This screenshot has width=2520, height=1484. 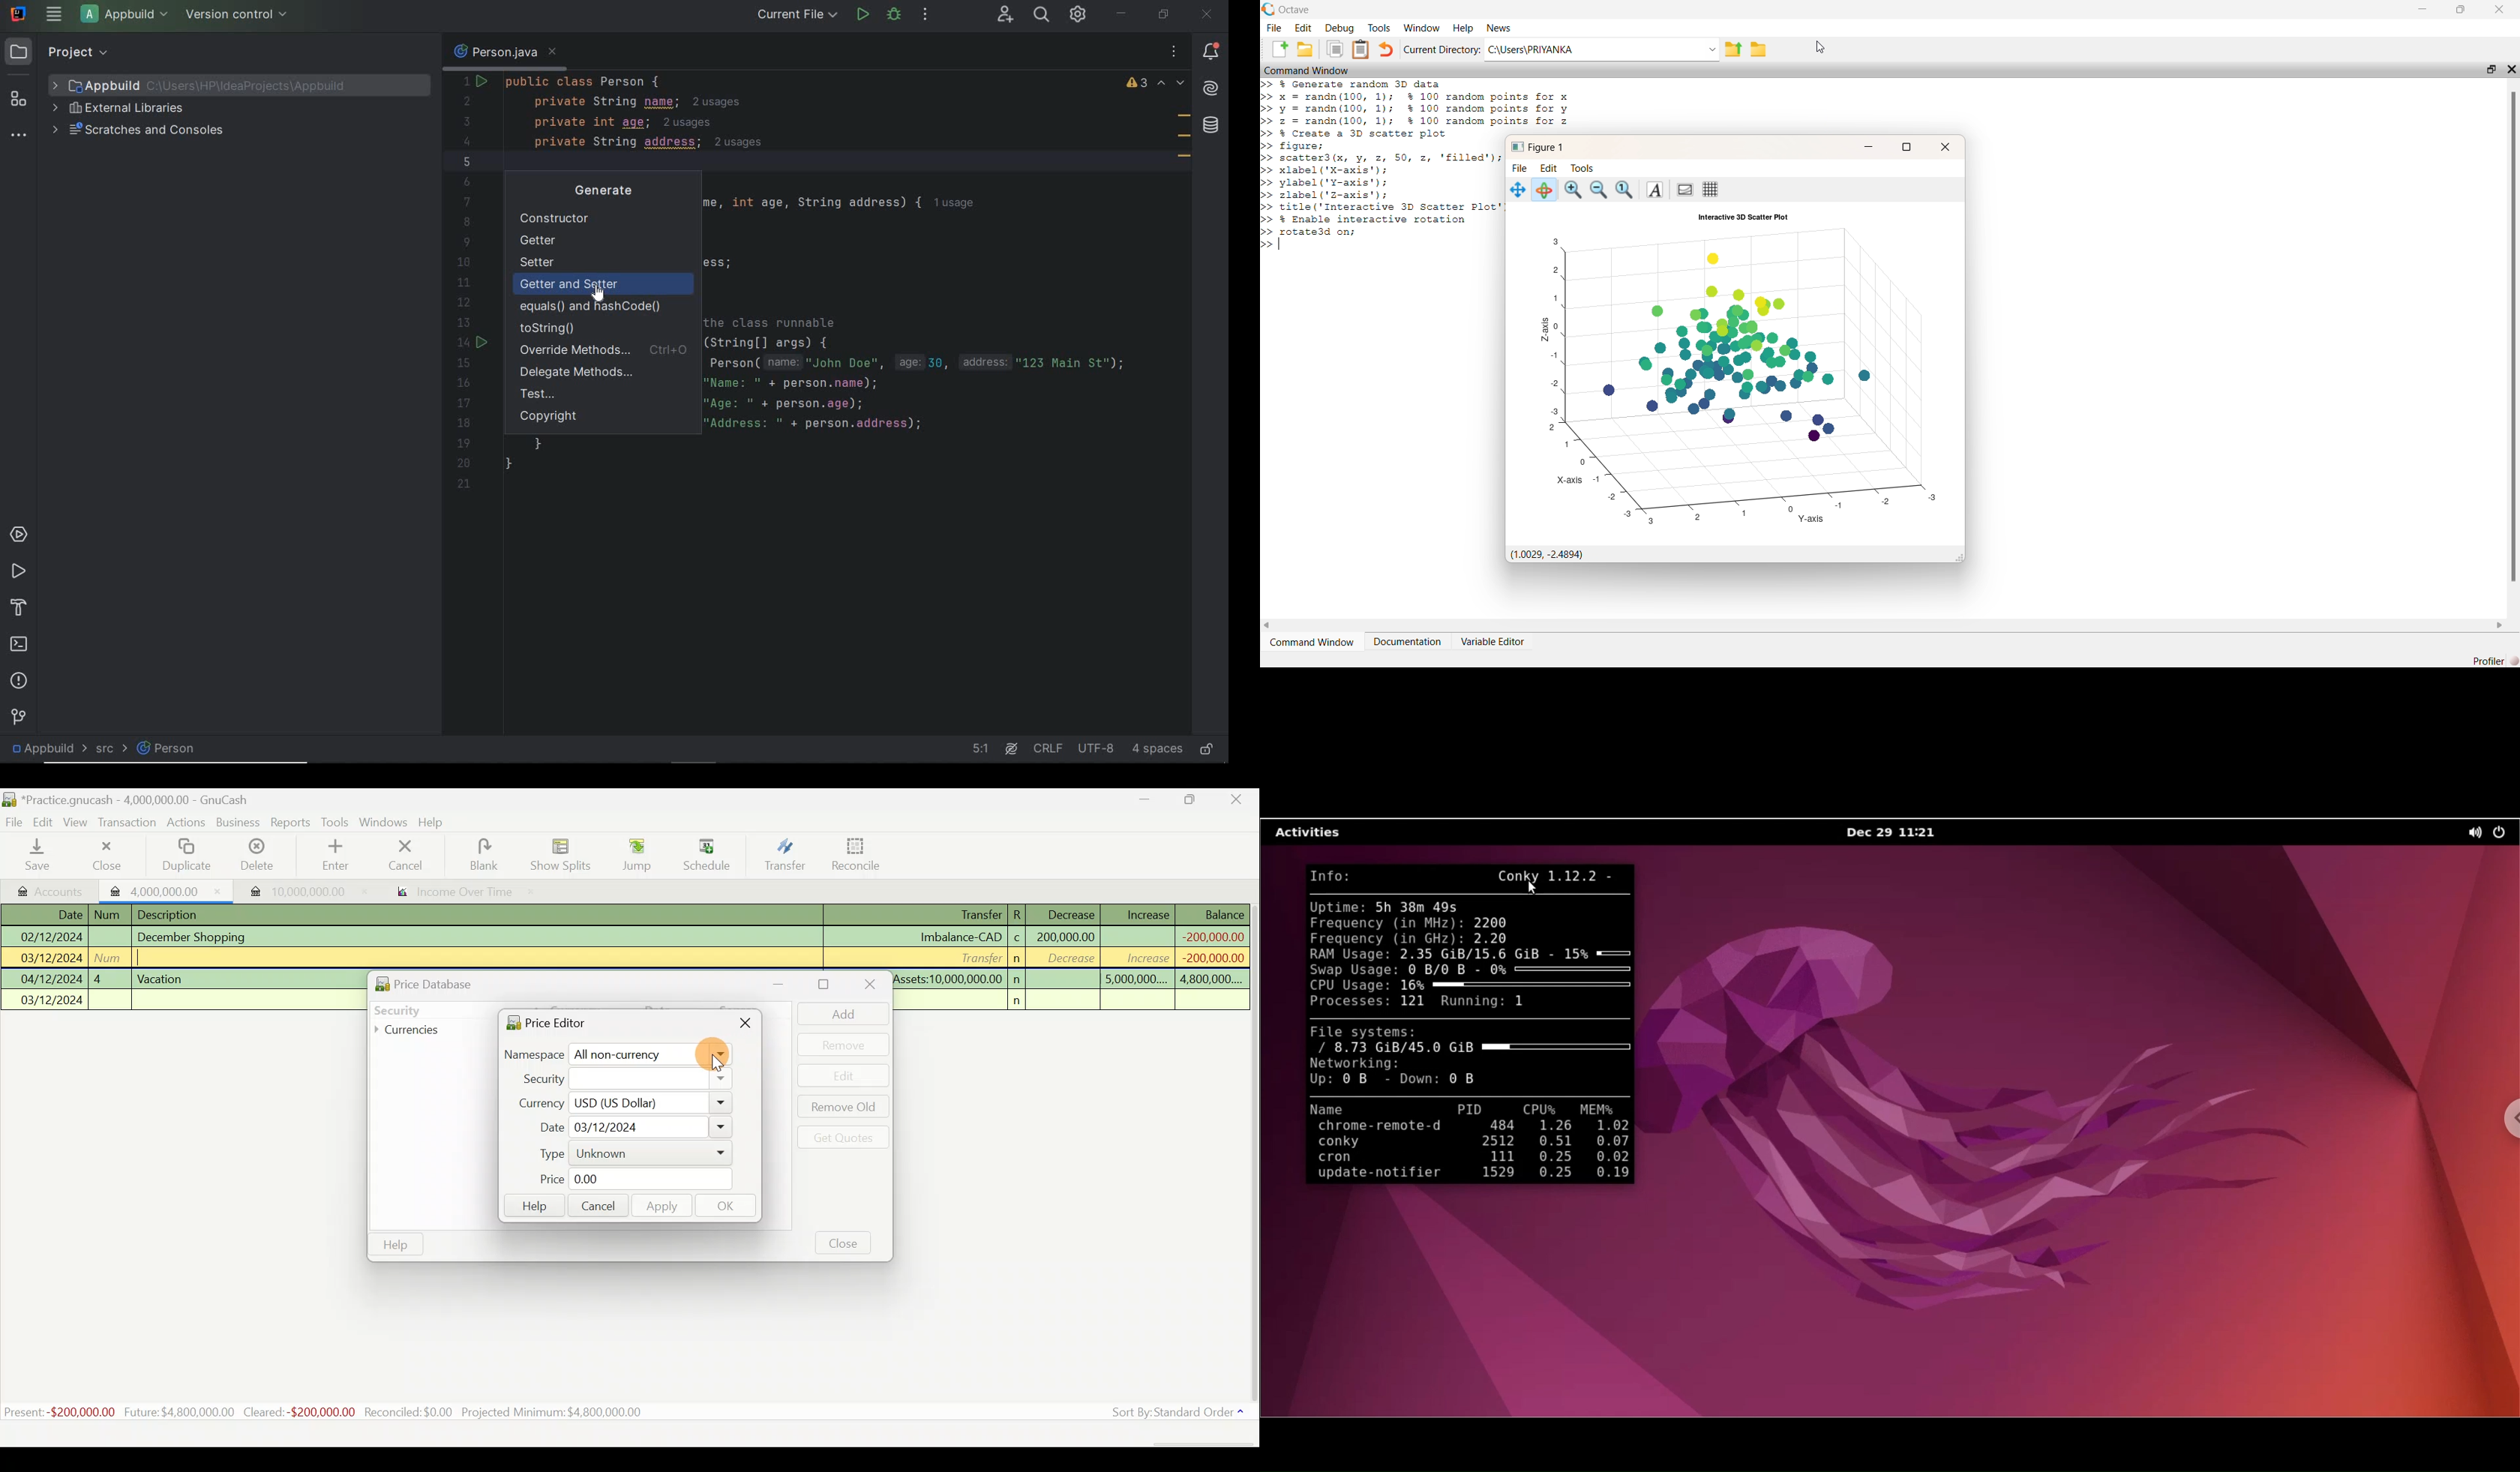 What do you see at coordinates (2424, 9) in the screenshot?
I see `minimize` at bounding box center [2424, 9].